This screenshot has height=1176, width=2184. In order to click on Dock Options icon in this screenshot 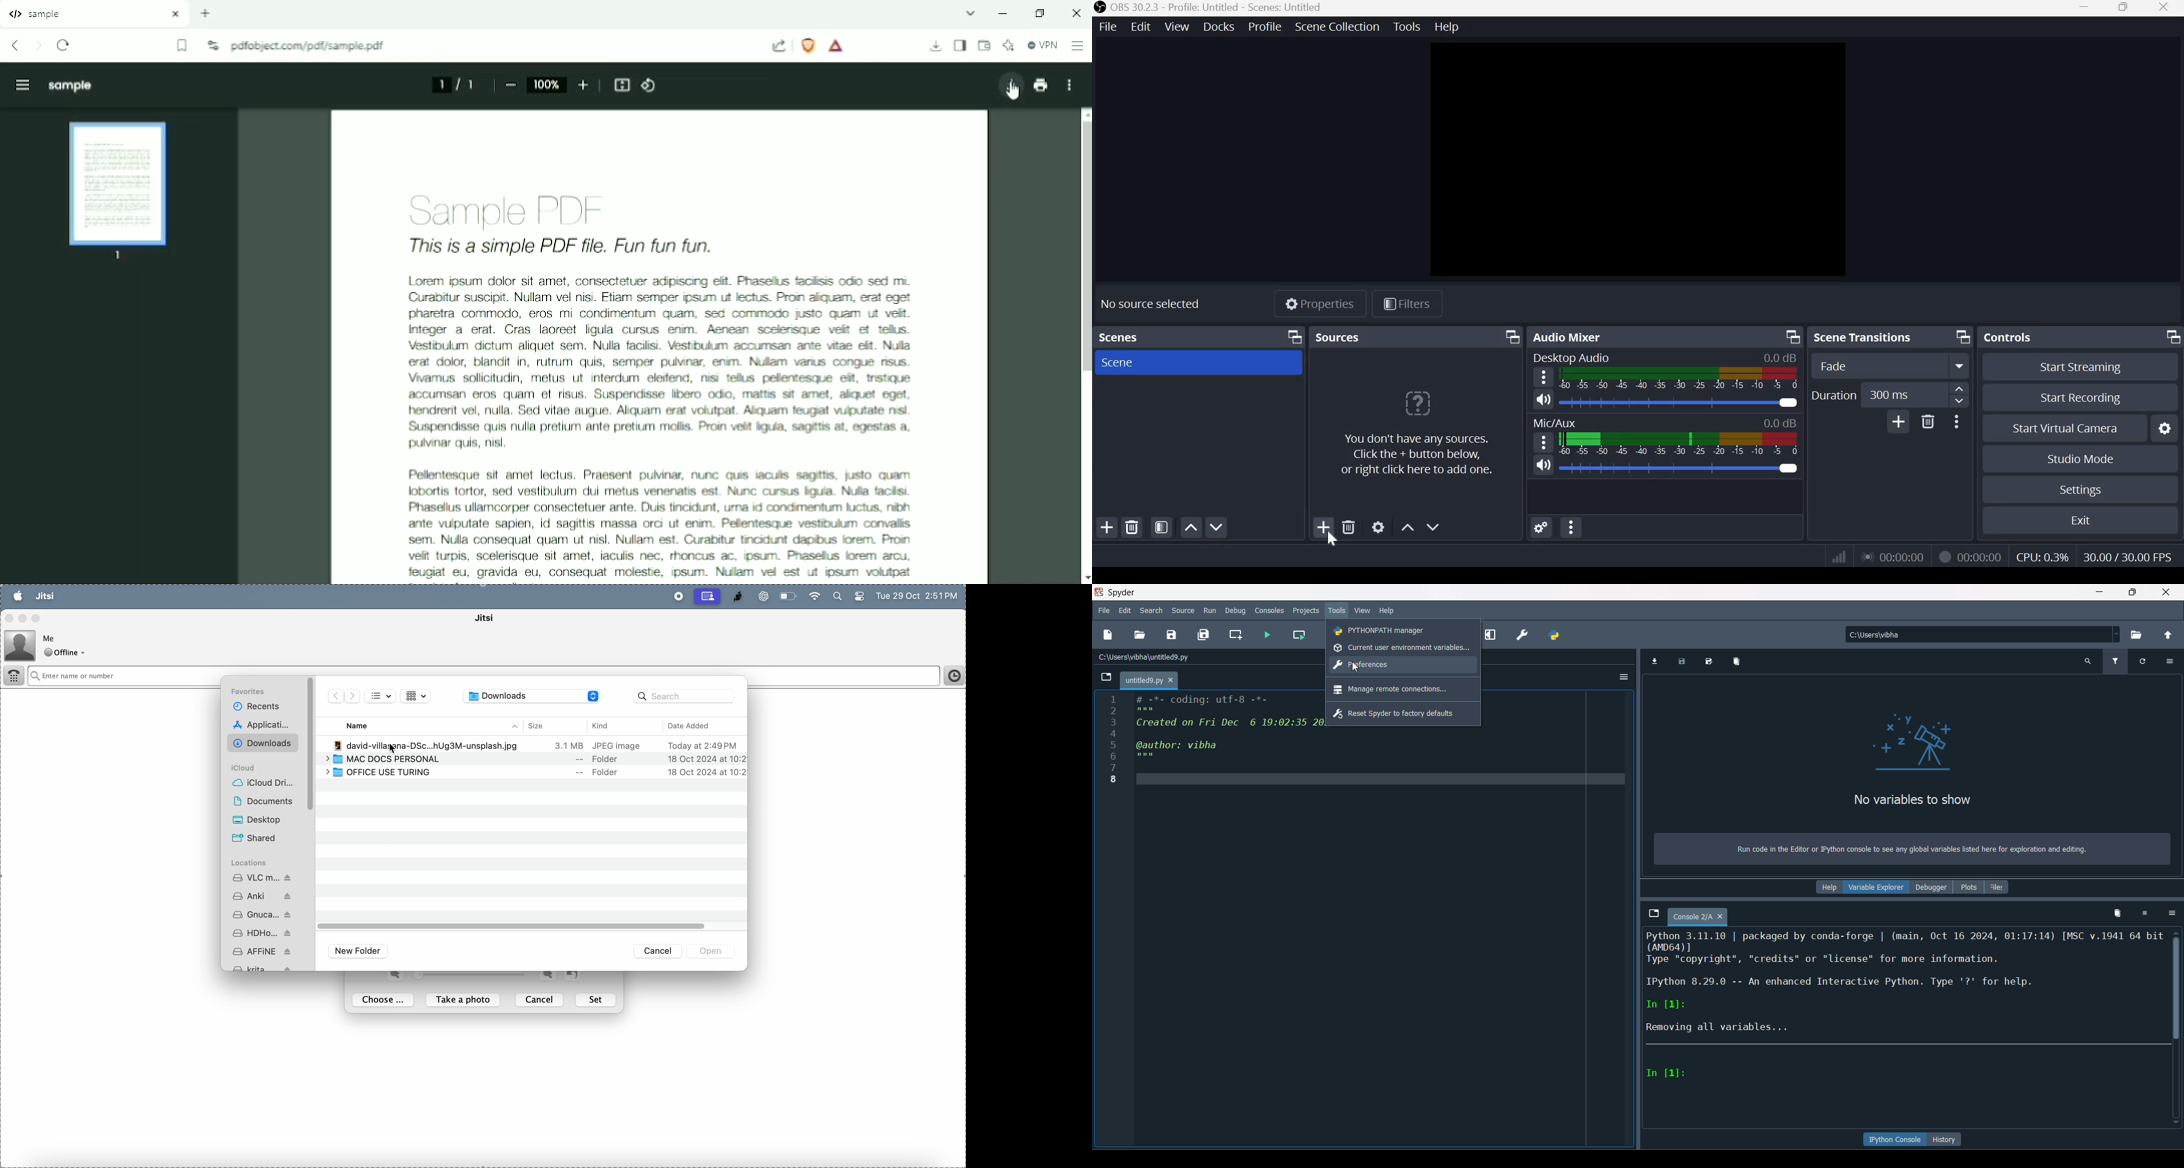, I will do `click(1790, 336)`.